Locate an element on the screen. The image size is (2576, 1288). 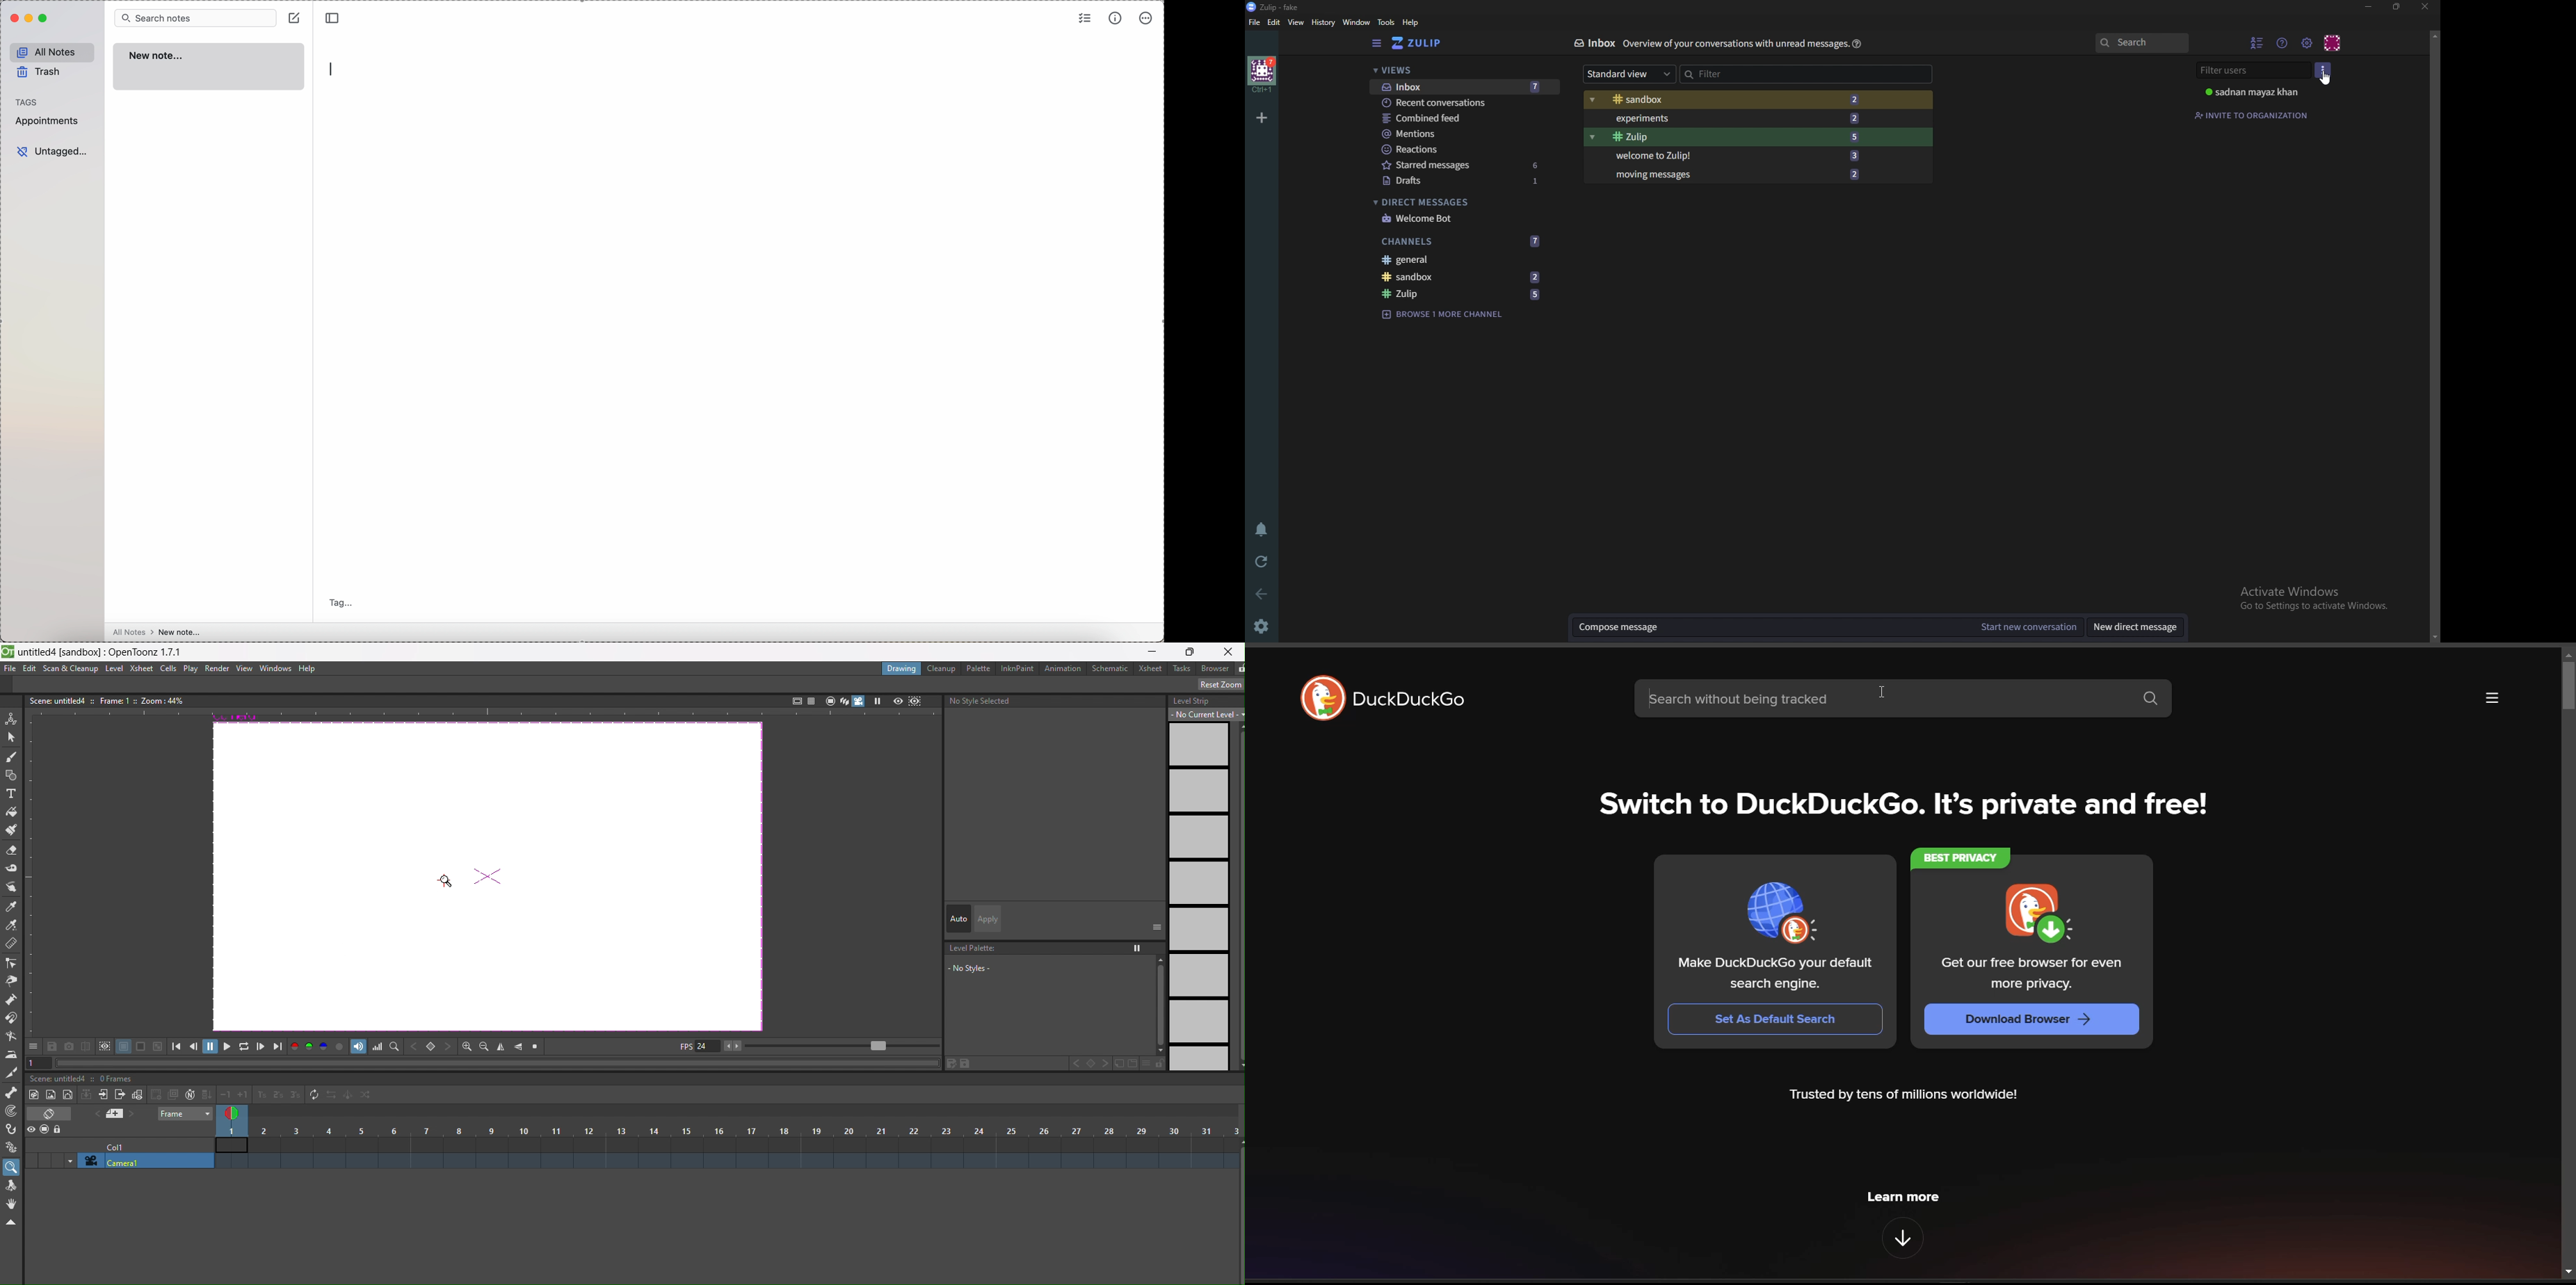
type tool  is located at coordinates (14, 793).